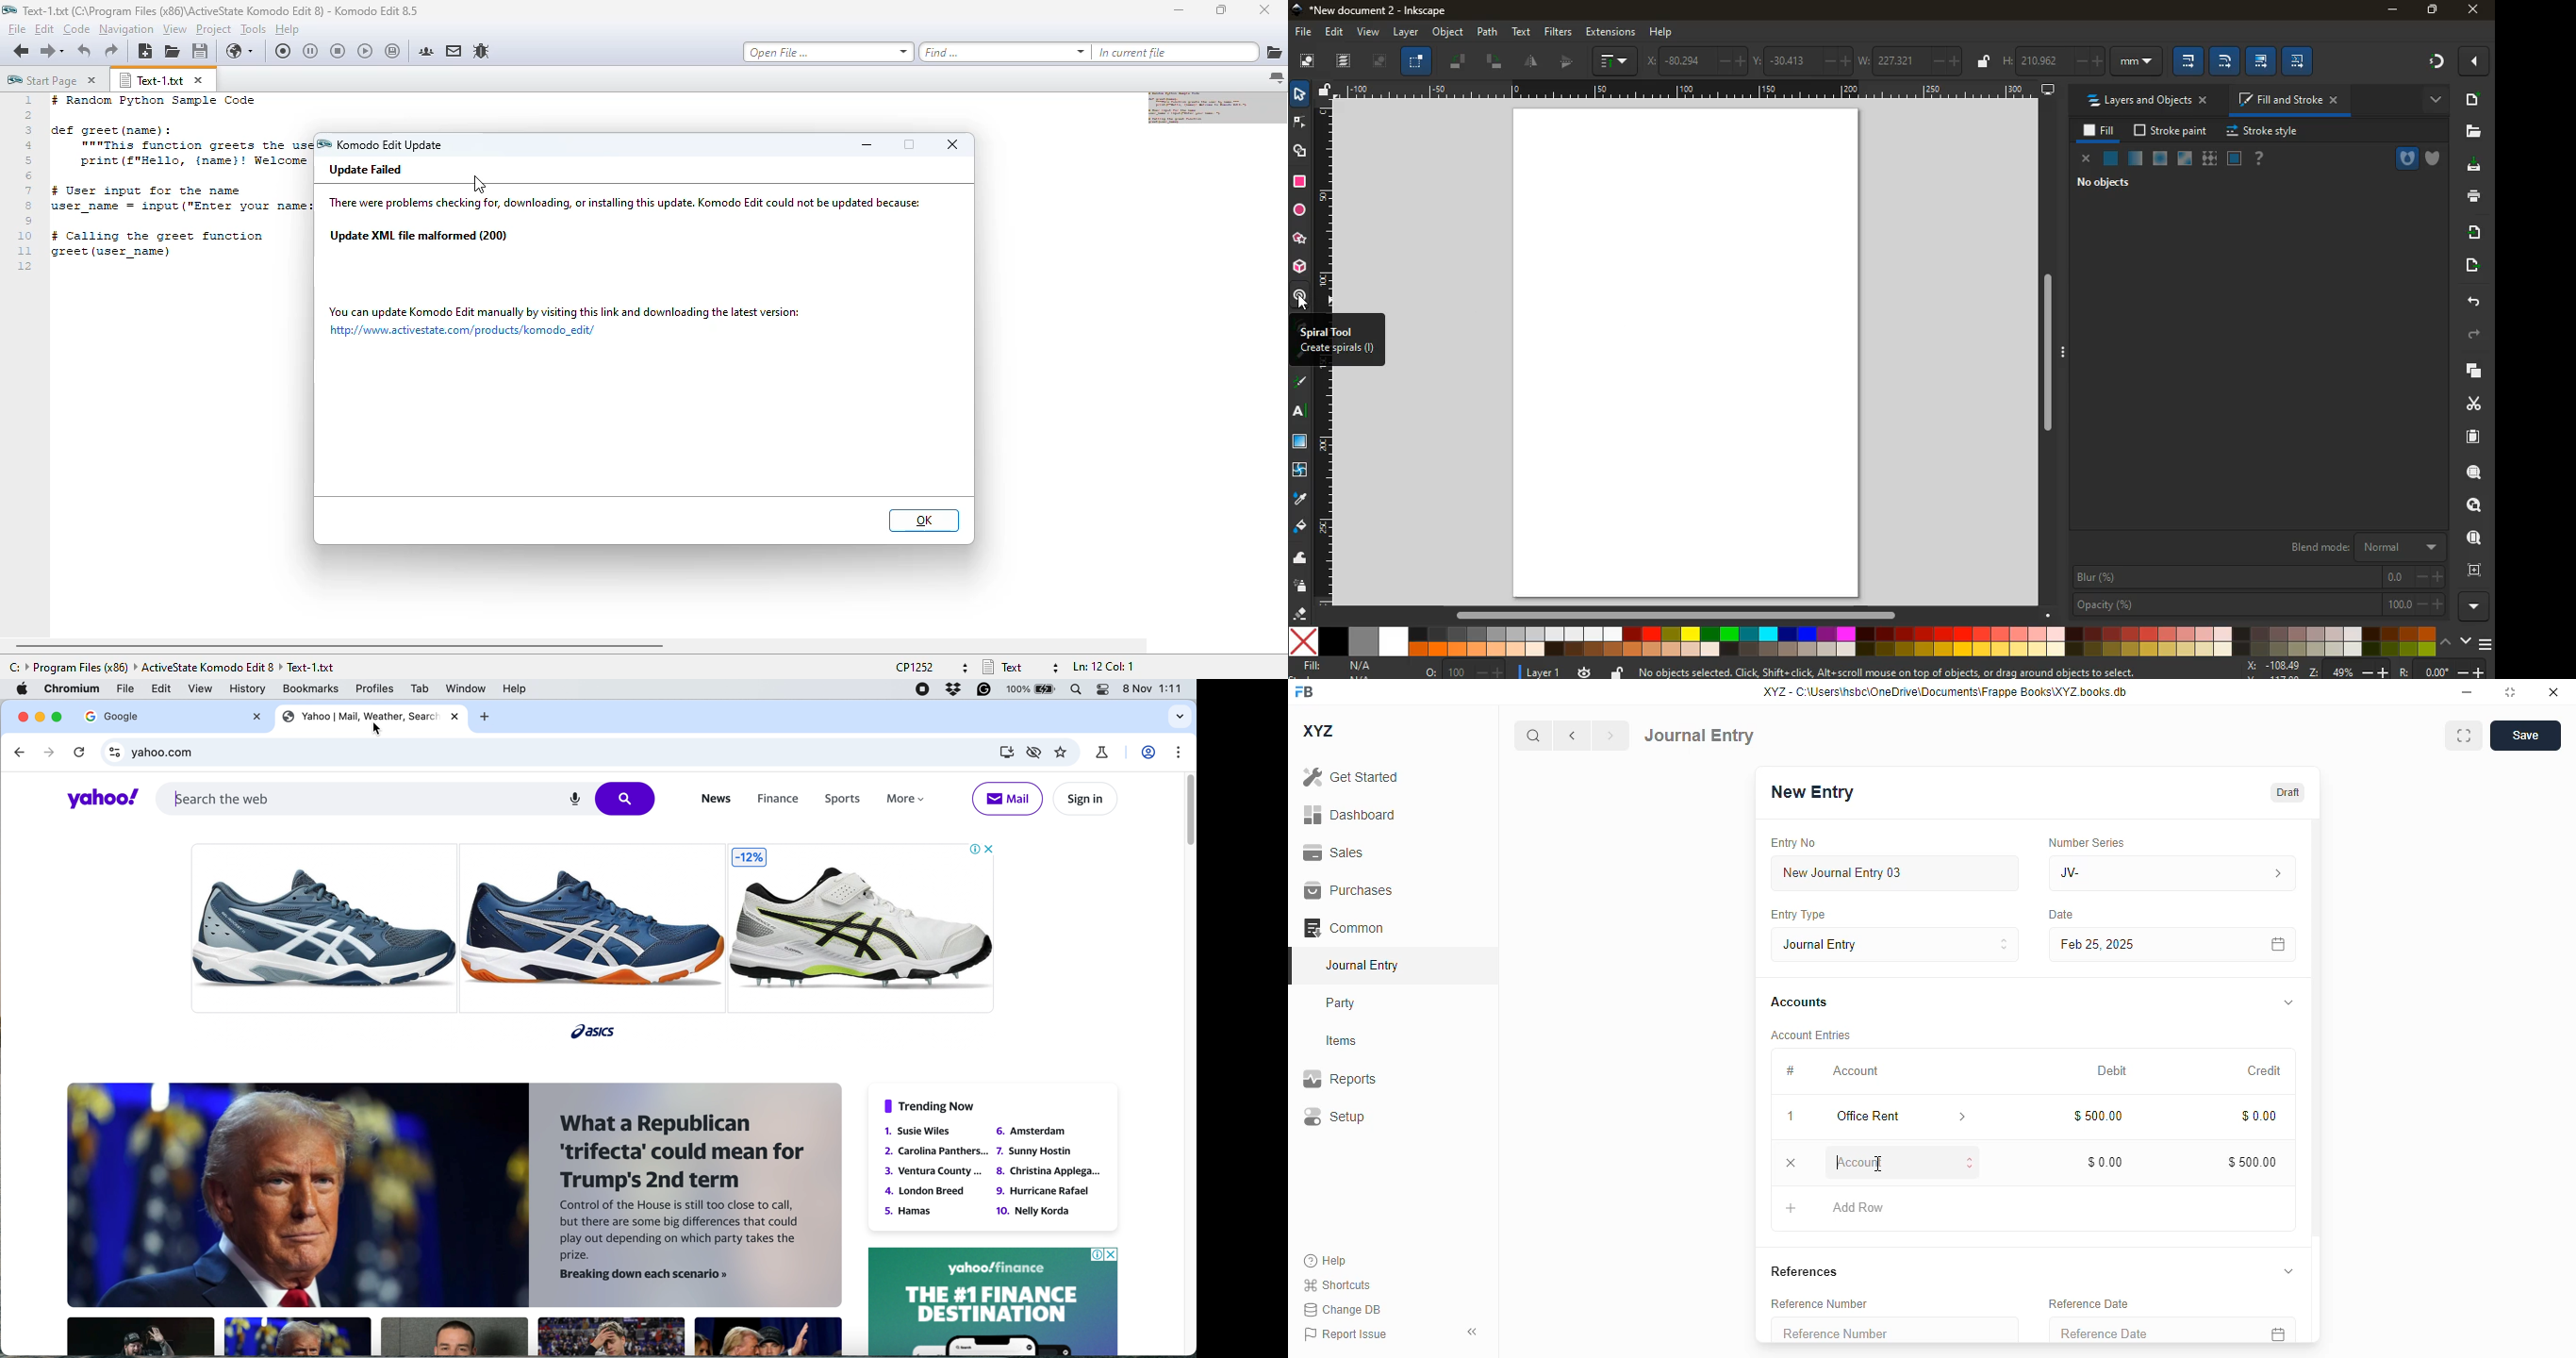 This screenshot has width=2576, height=1372. I want to click on JV-, so click(2131, 873).